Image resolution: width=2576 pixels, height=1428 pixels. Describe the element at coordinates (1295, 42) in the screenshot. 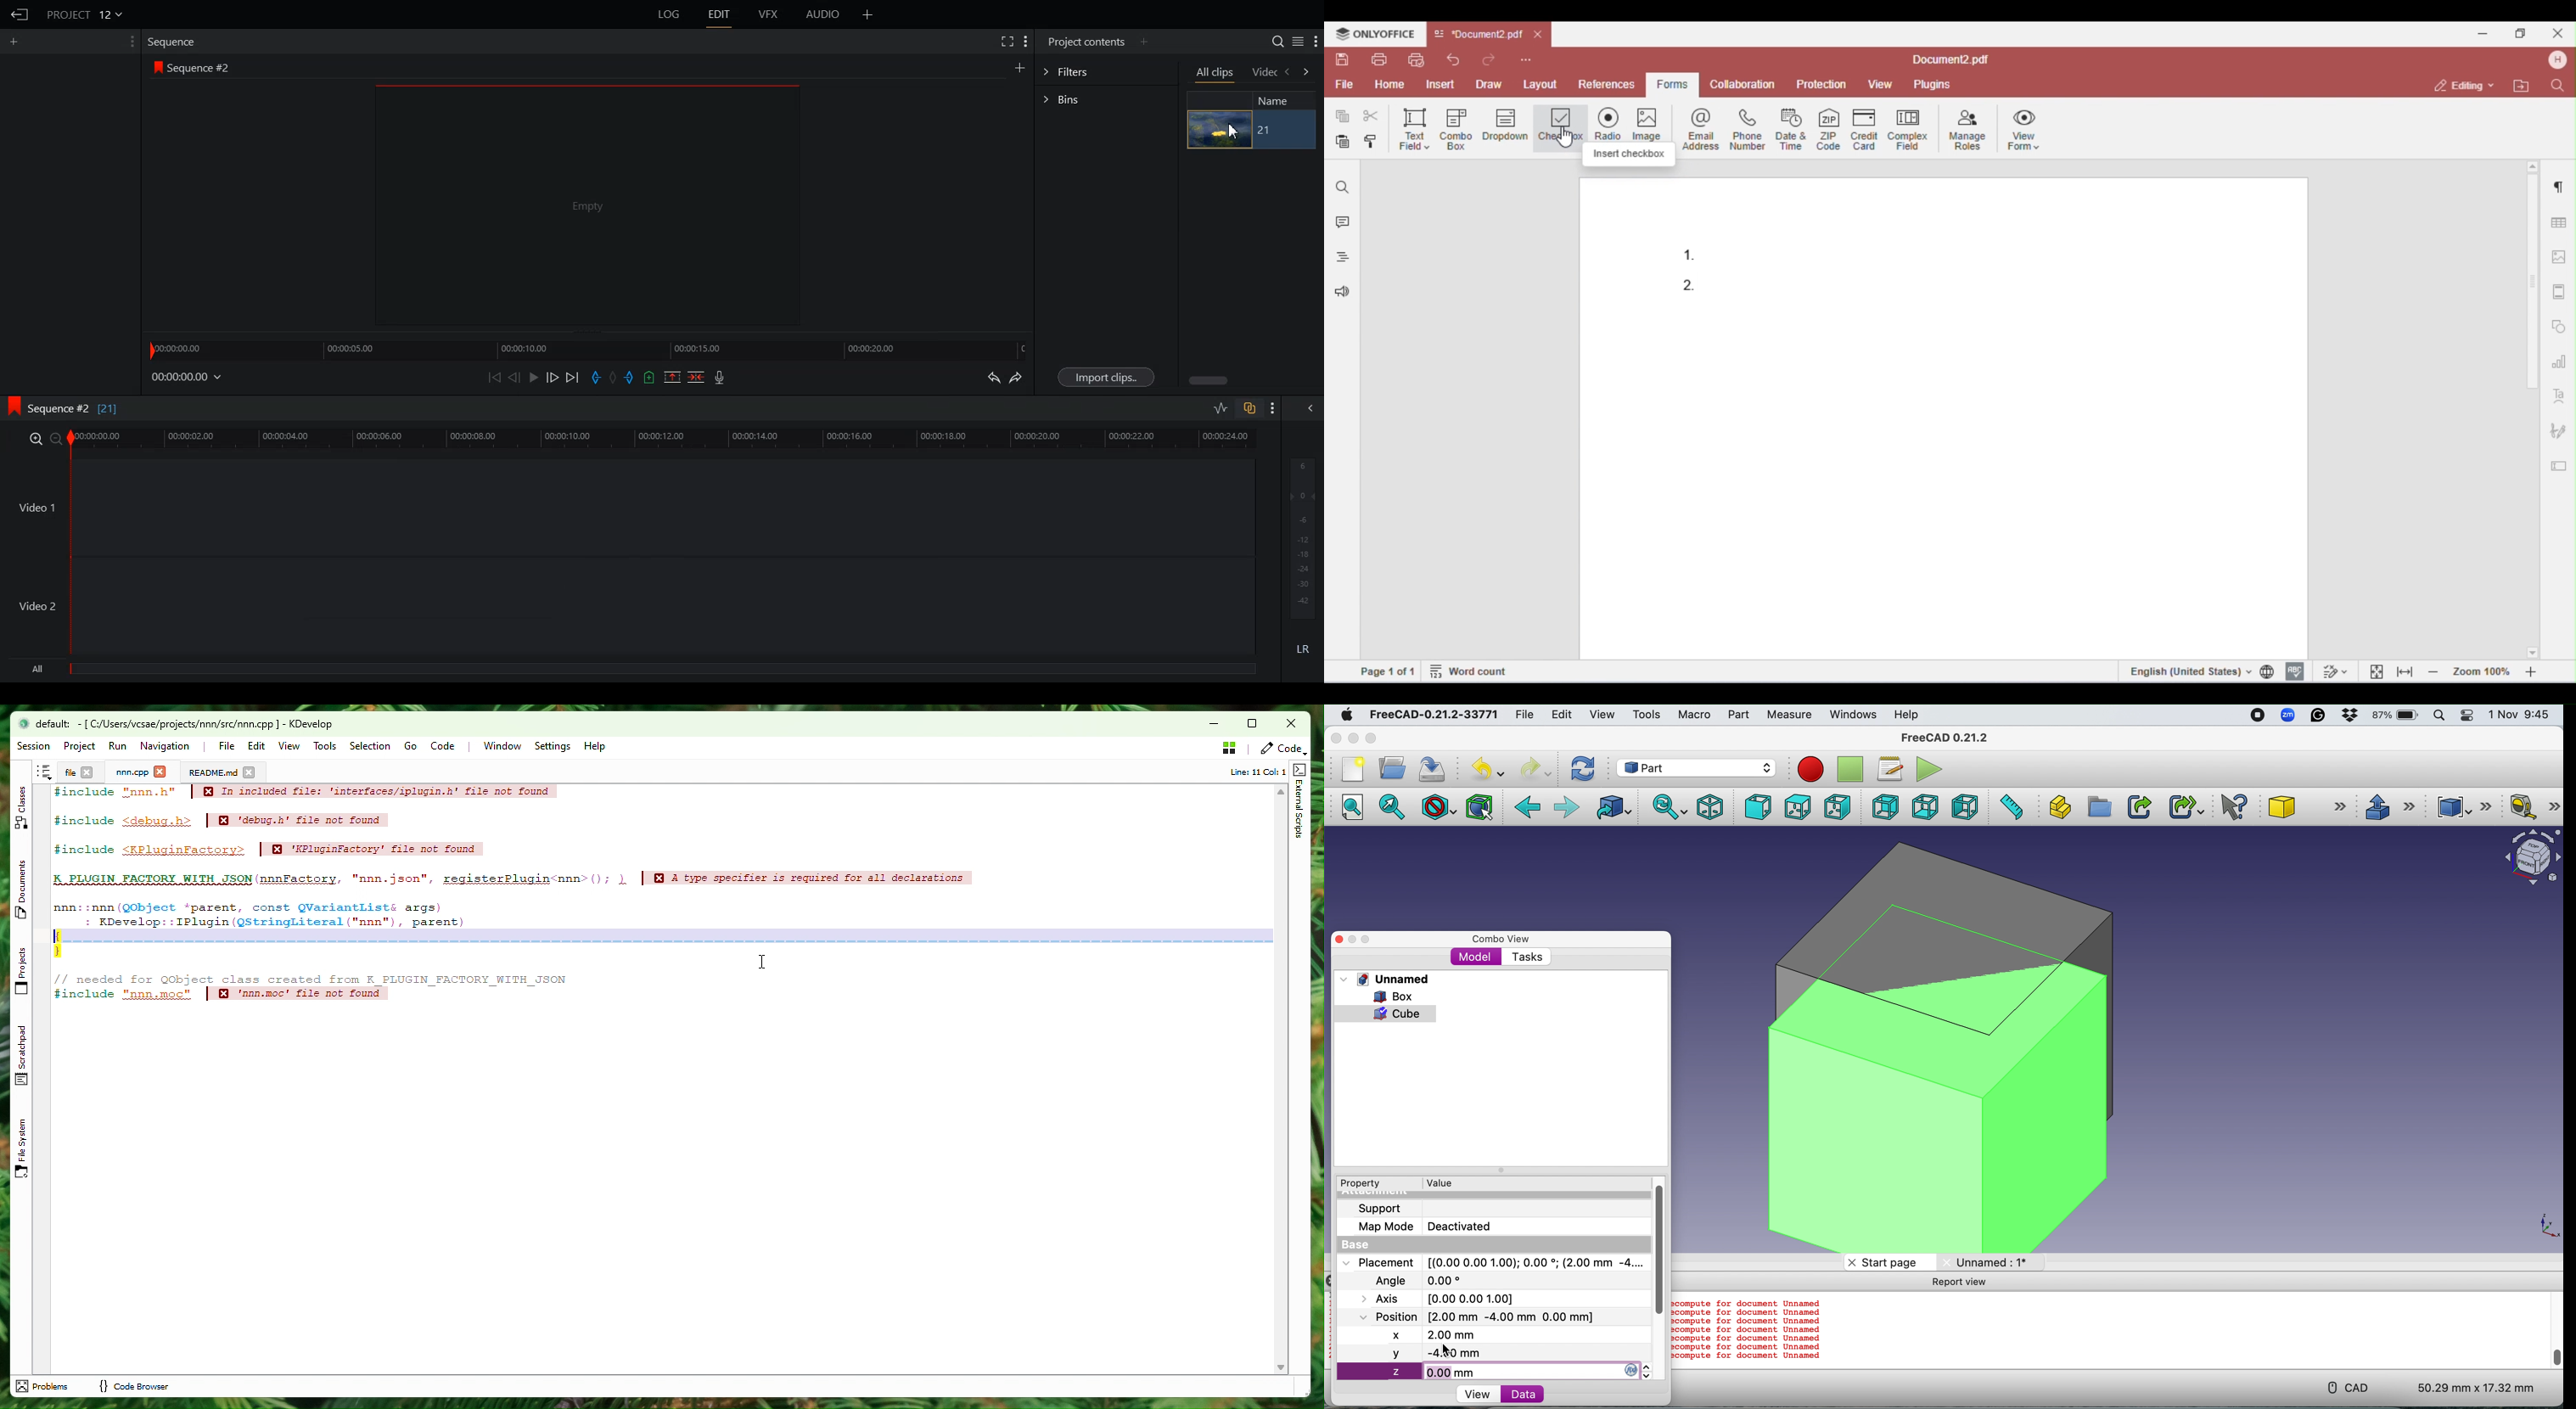

I see `Toggle between list and tile view` at that location.